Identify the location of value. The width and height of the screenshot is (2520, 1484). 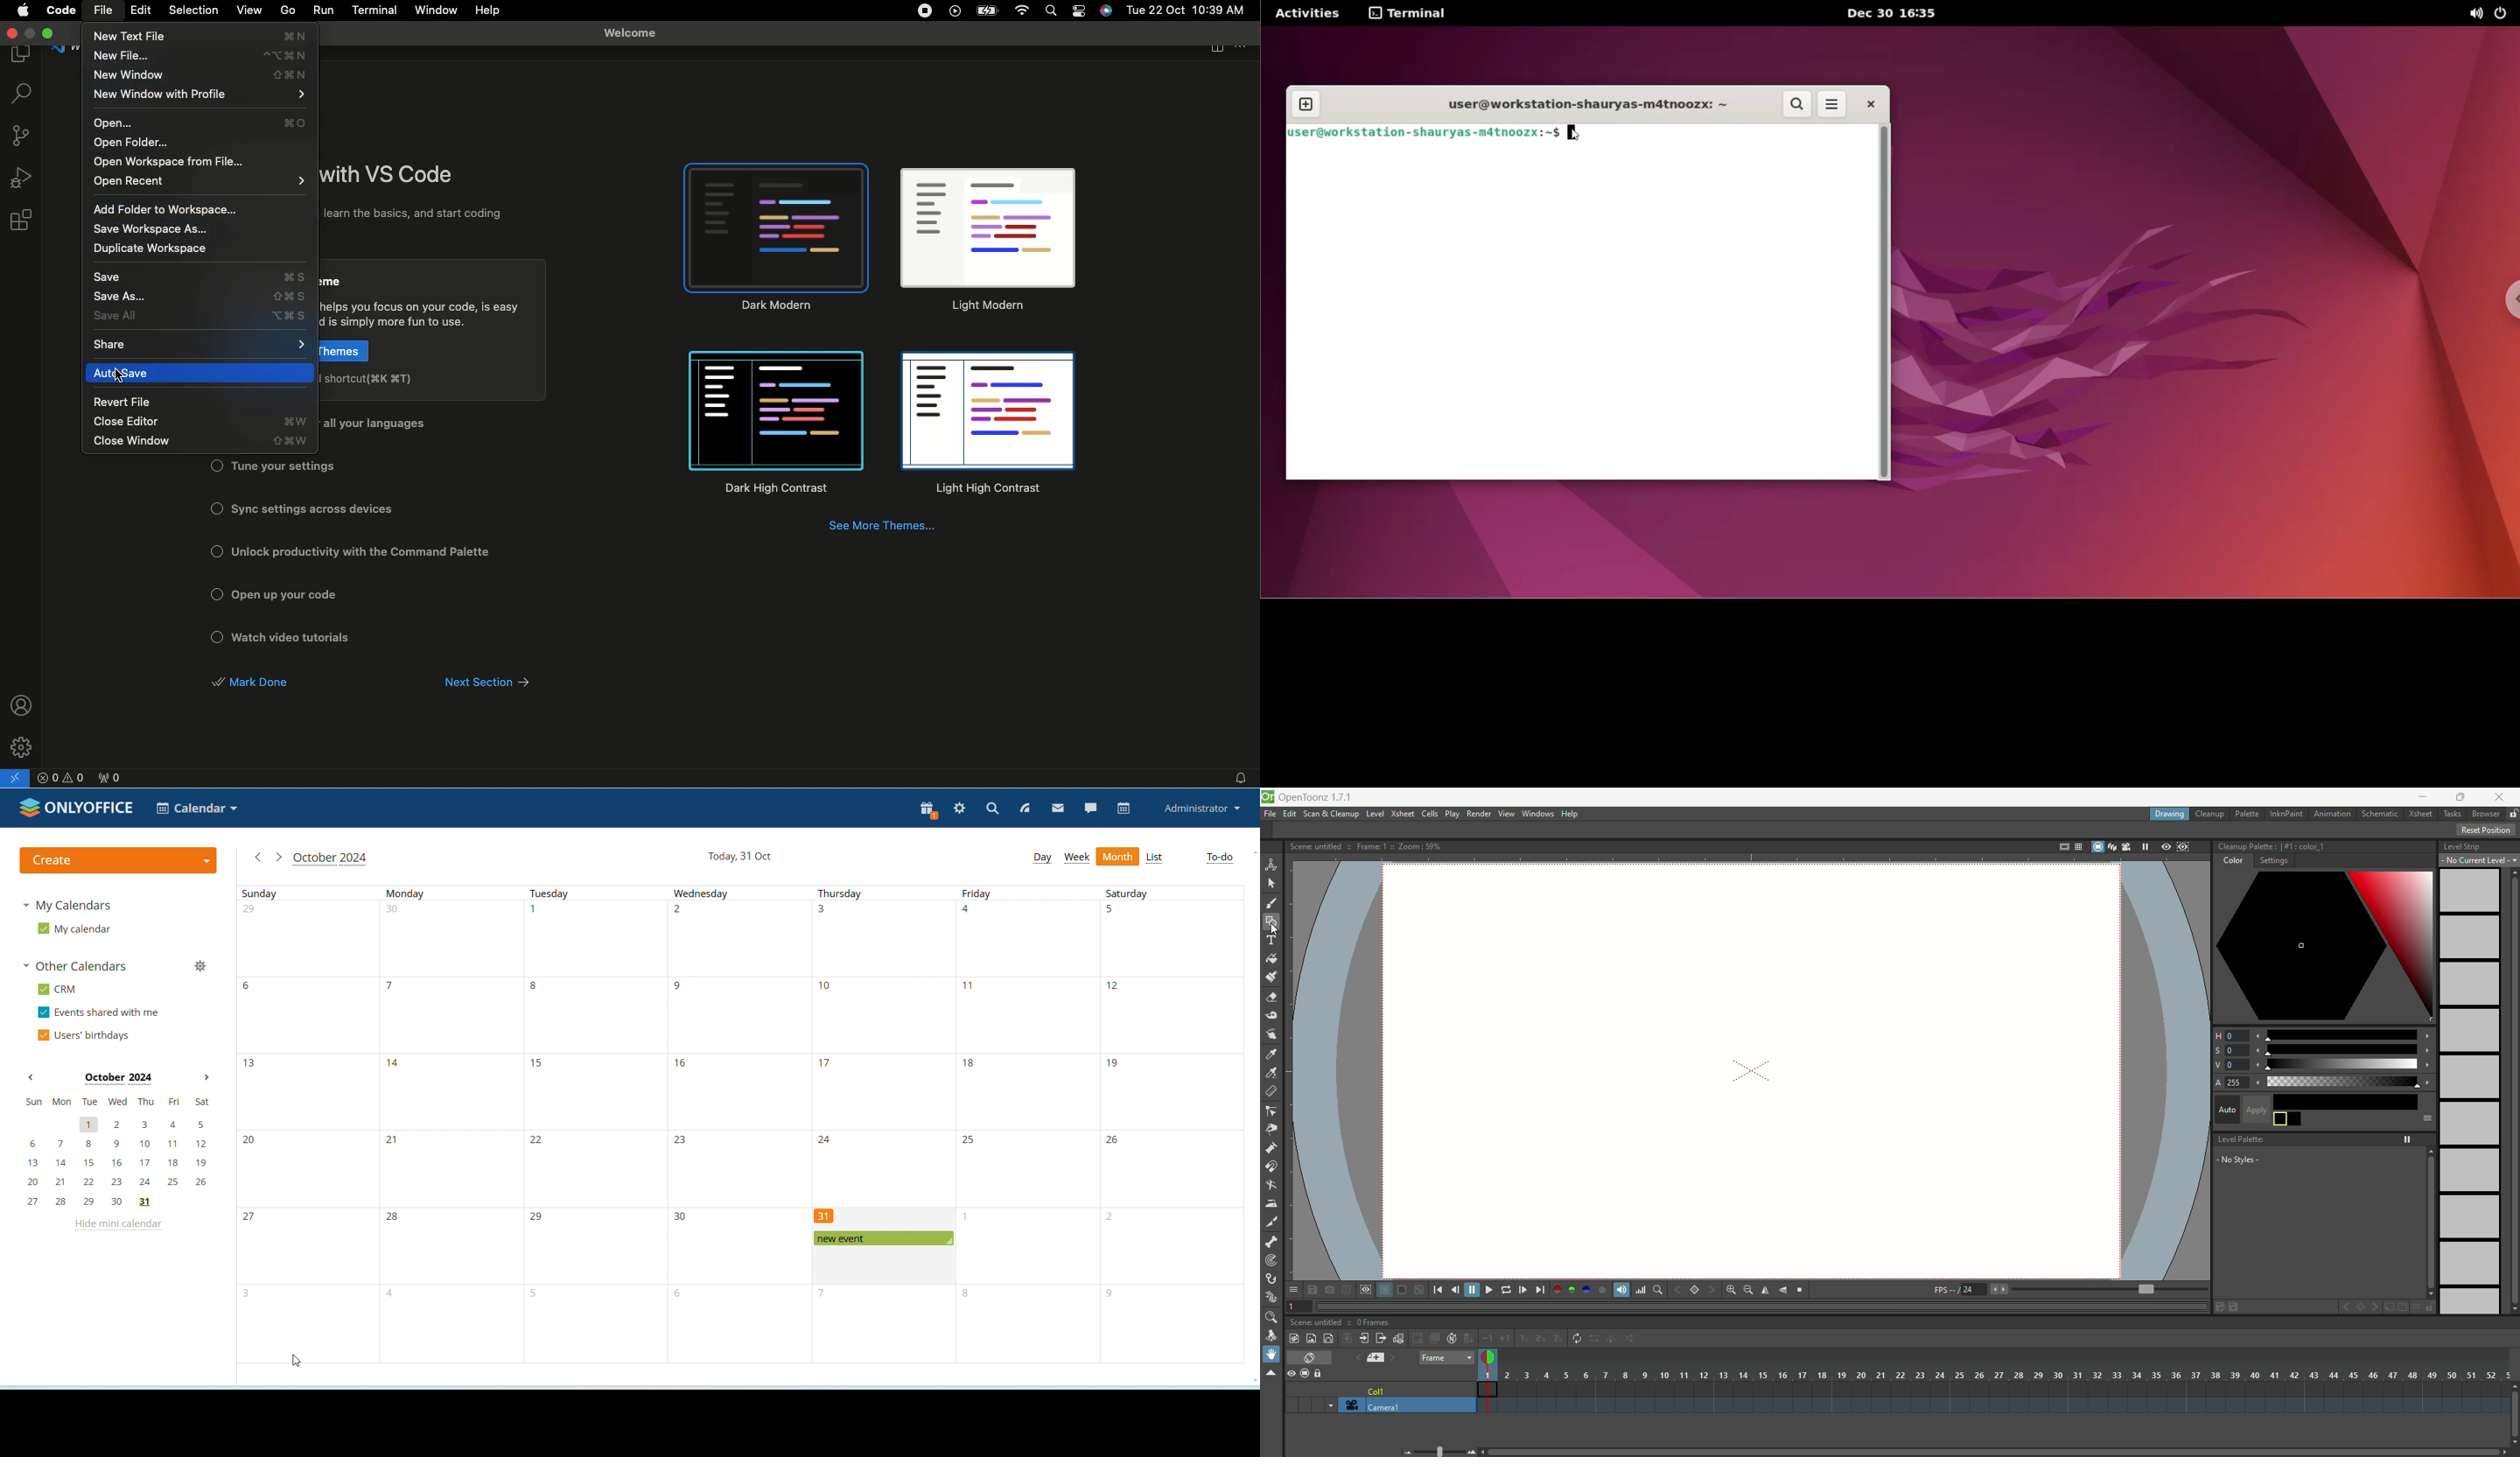
(2324, 1065).